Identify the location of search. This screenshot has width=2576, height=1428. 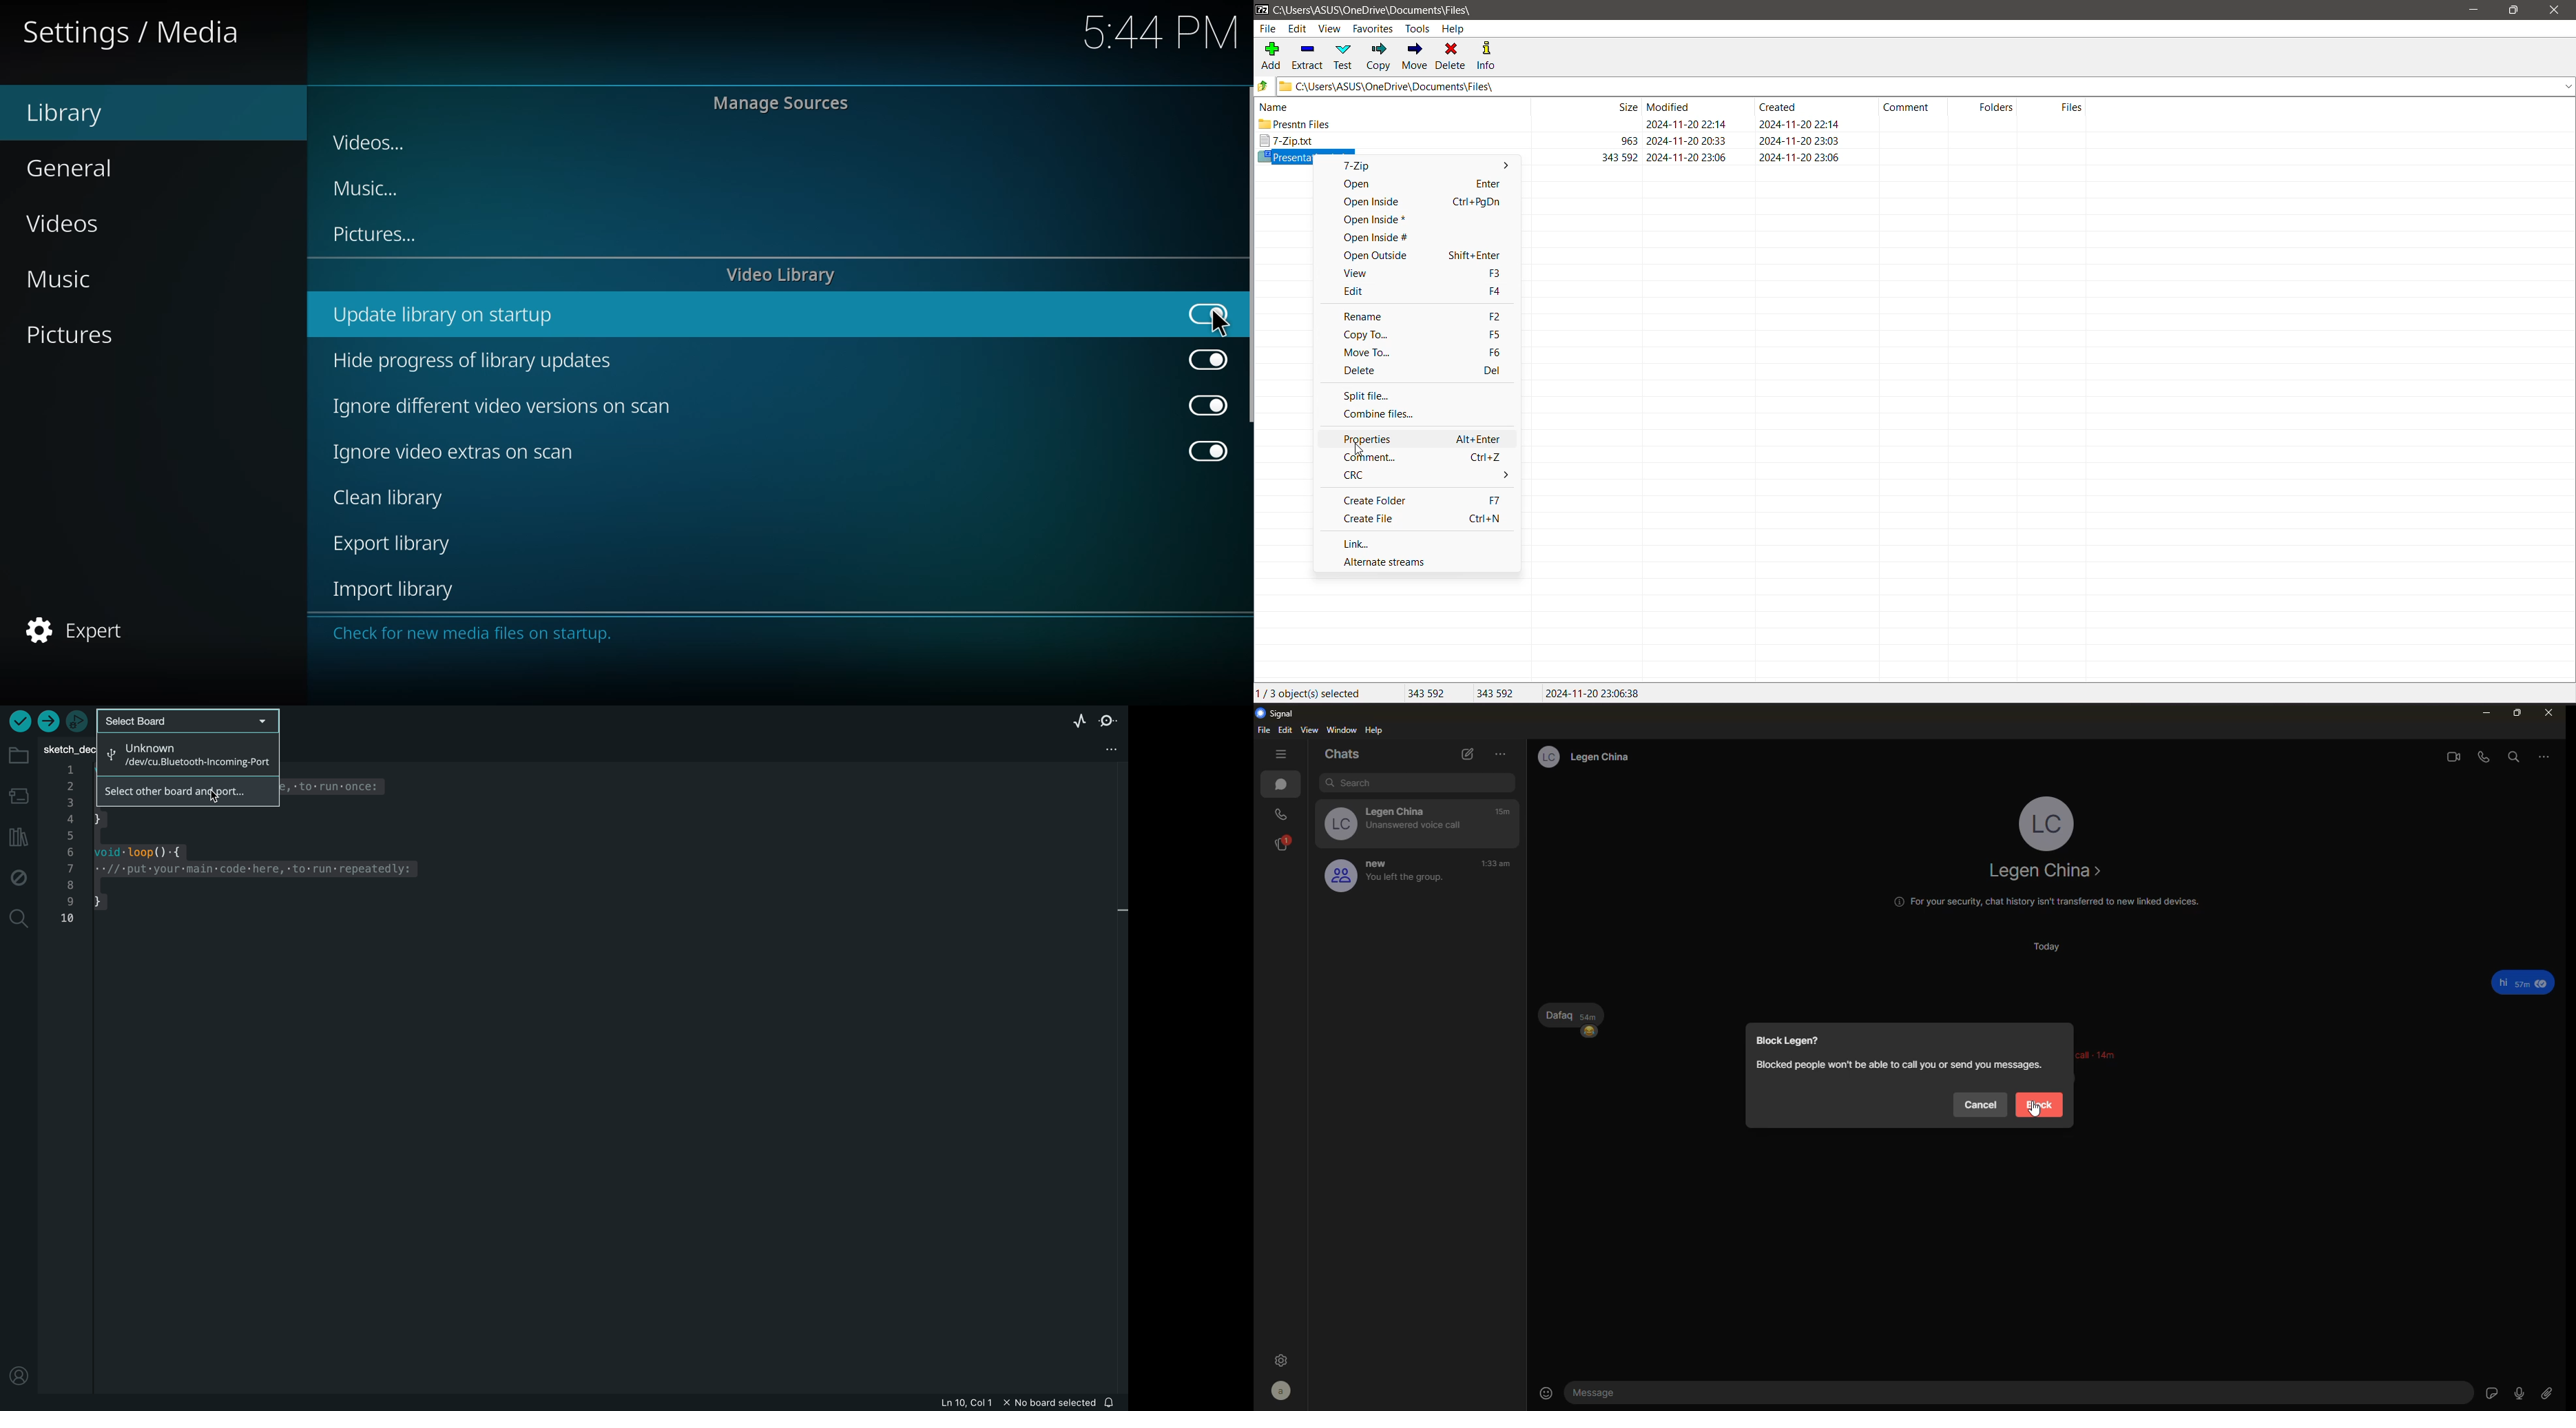
(2513, 757).